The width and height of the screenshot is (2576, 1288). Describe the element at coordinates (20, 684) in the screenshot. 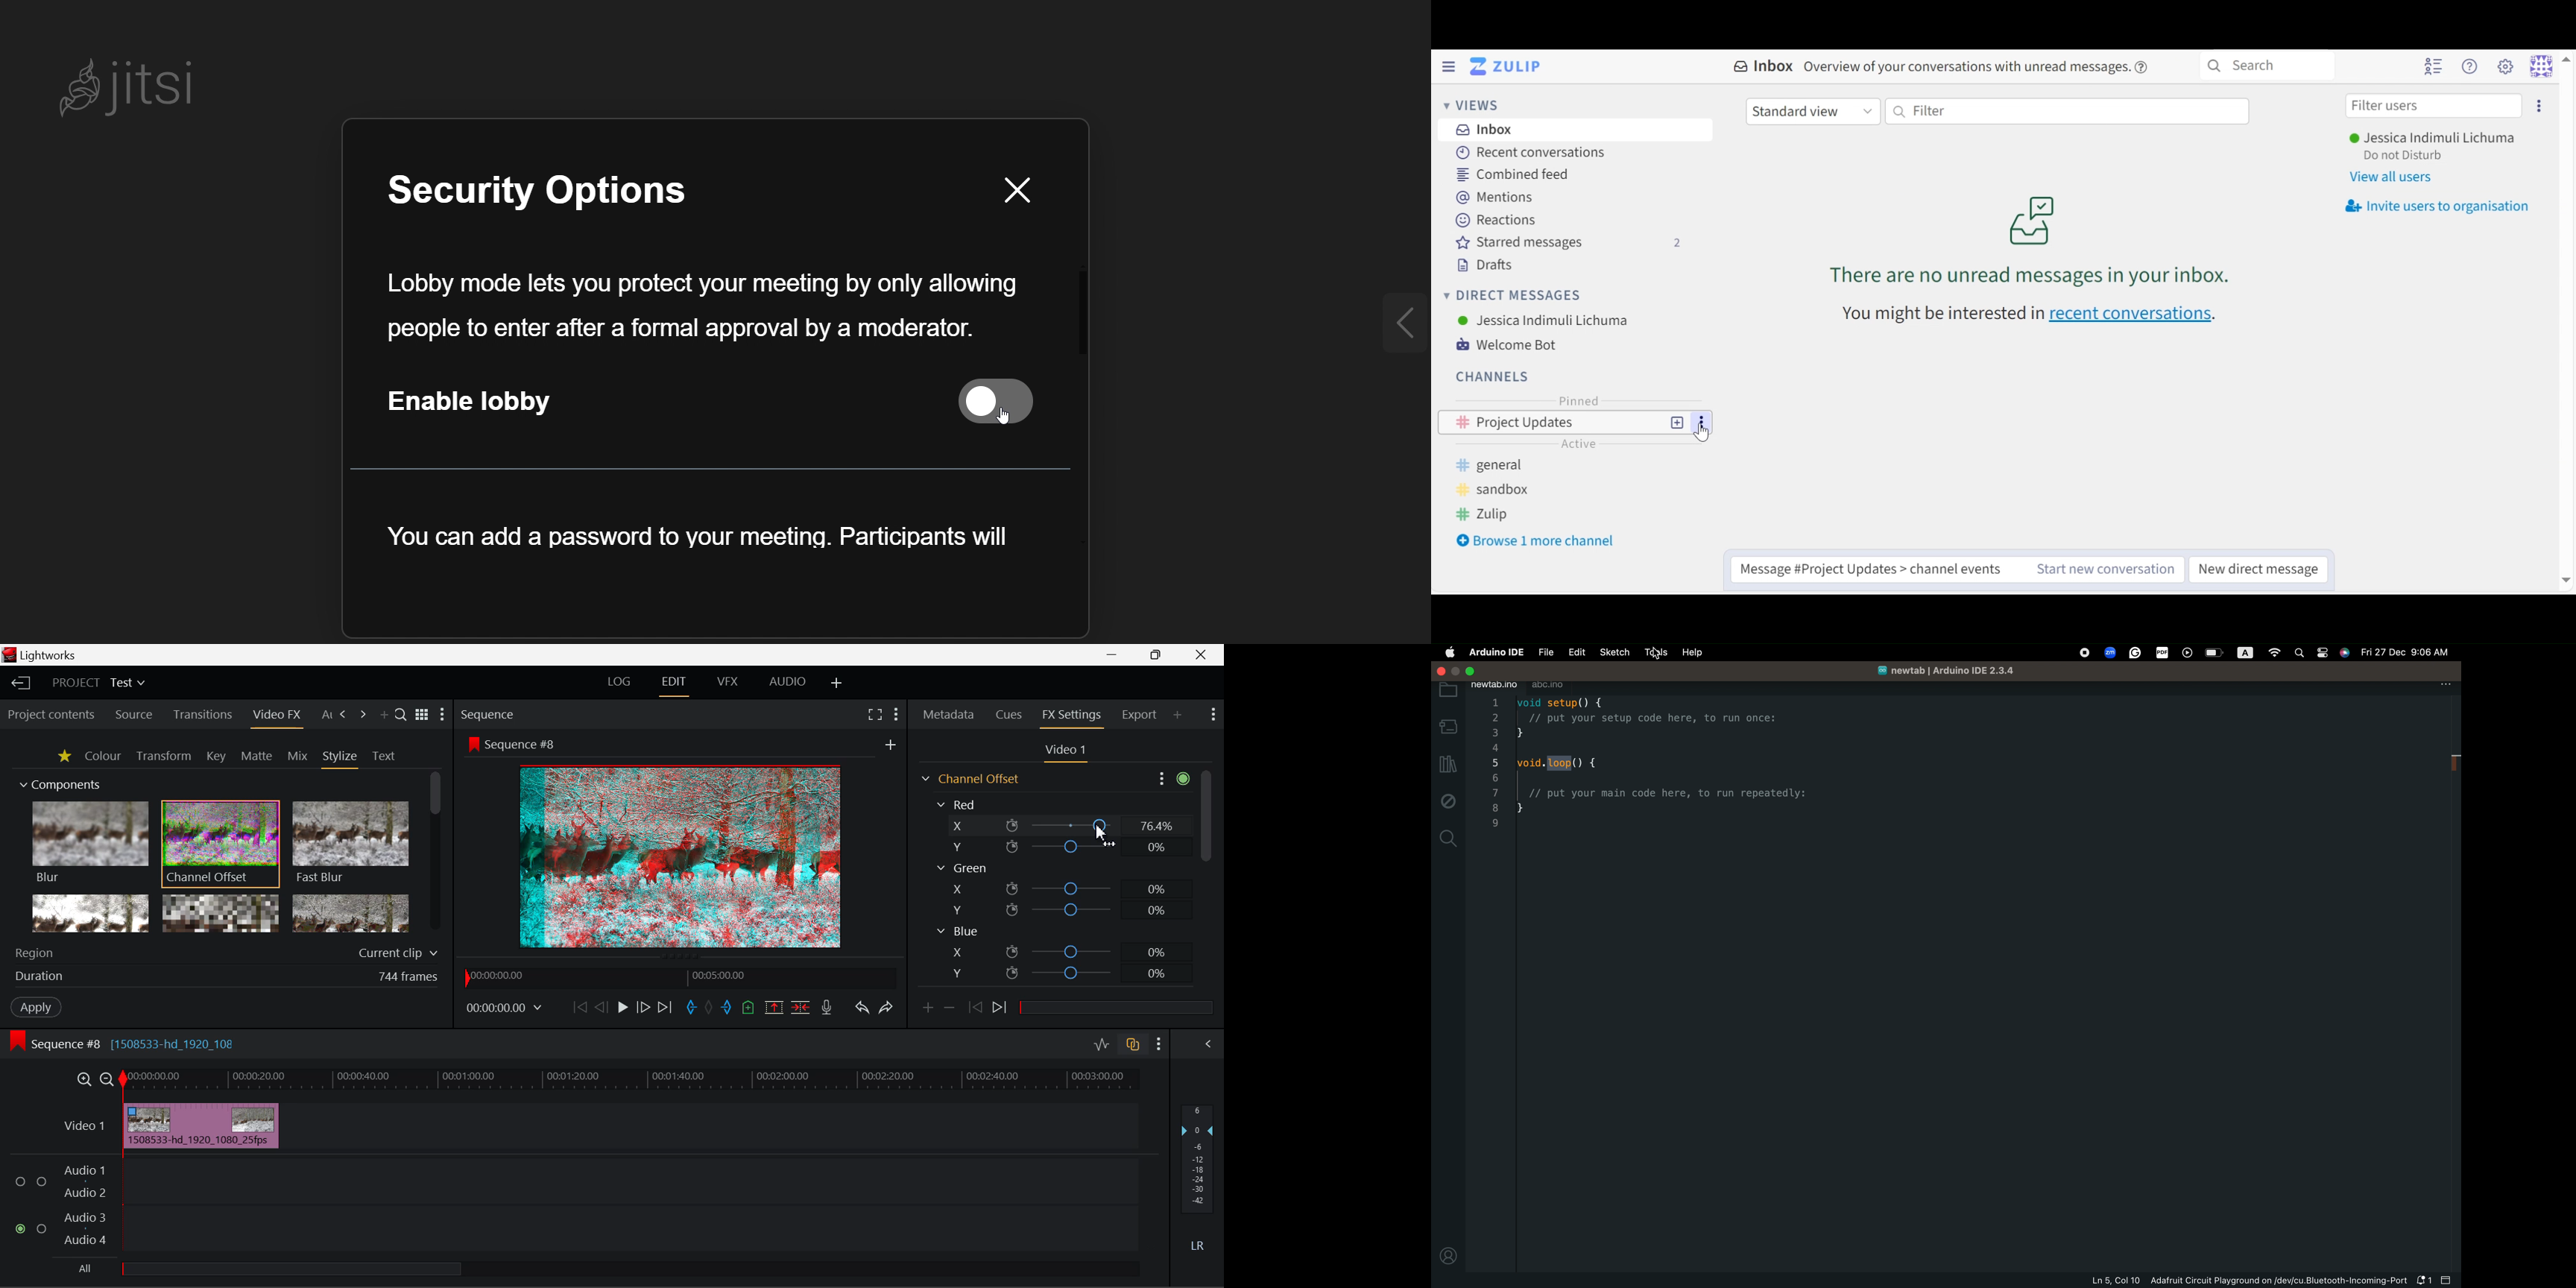

I see `Back to Homepage` at that location.